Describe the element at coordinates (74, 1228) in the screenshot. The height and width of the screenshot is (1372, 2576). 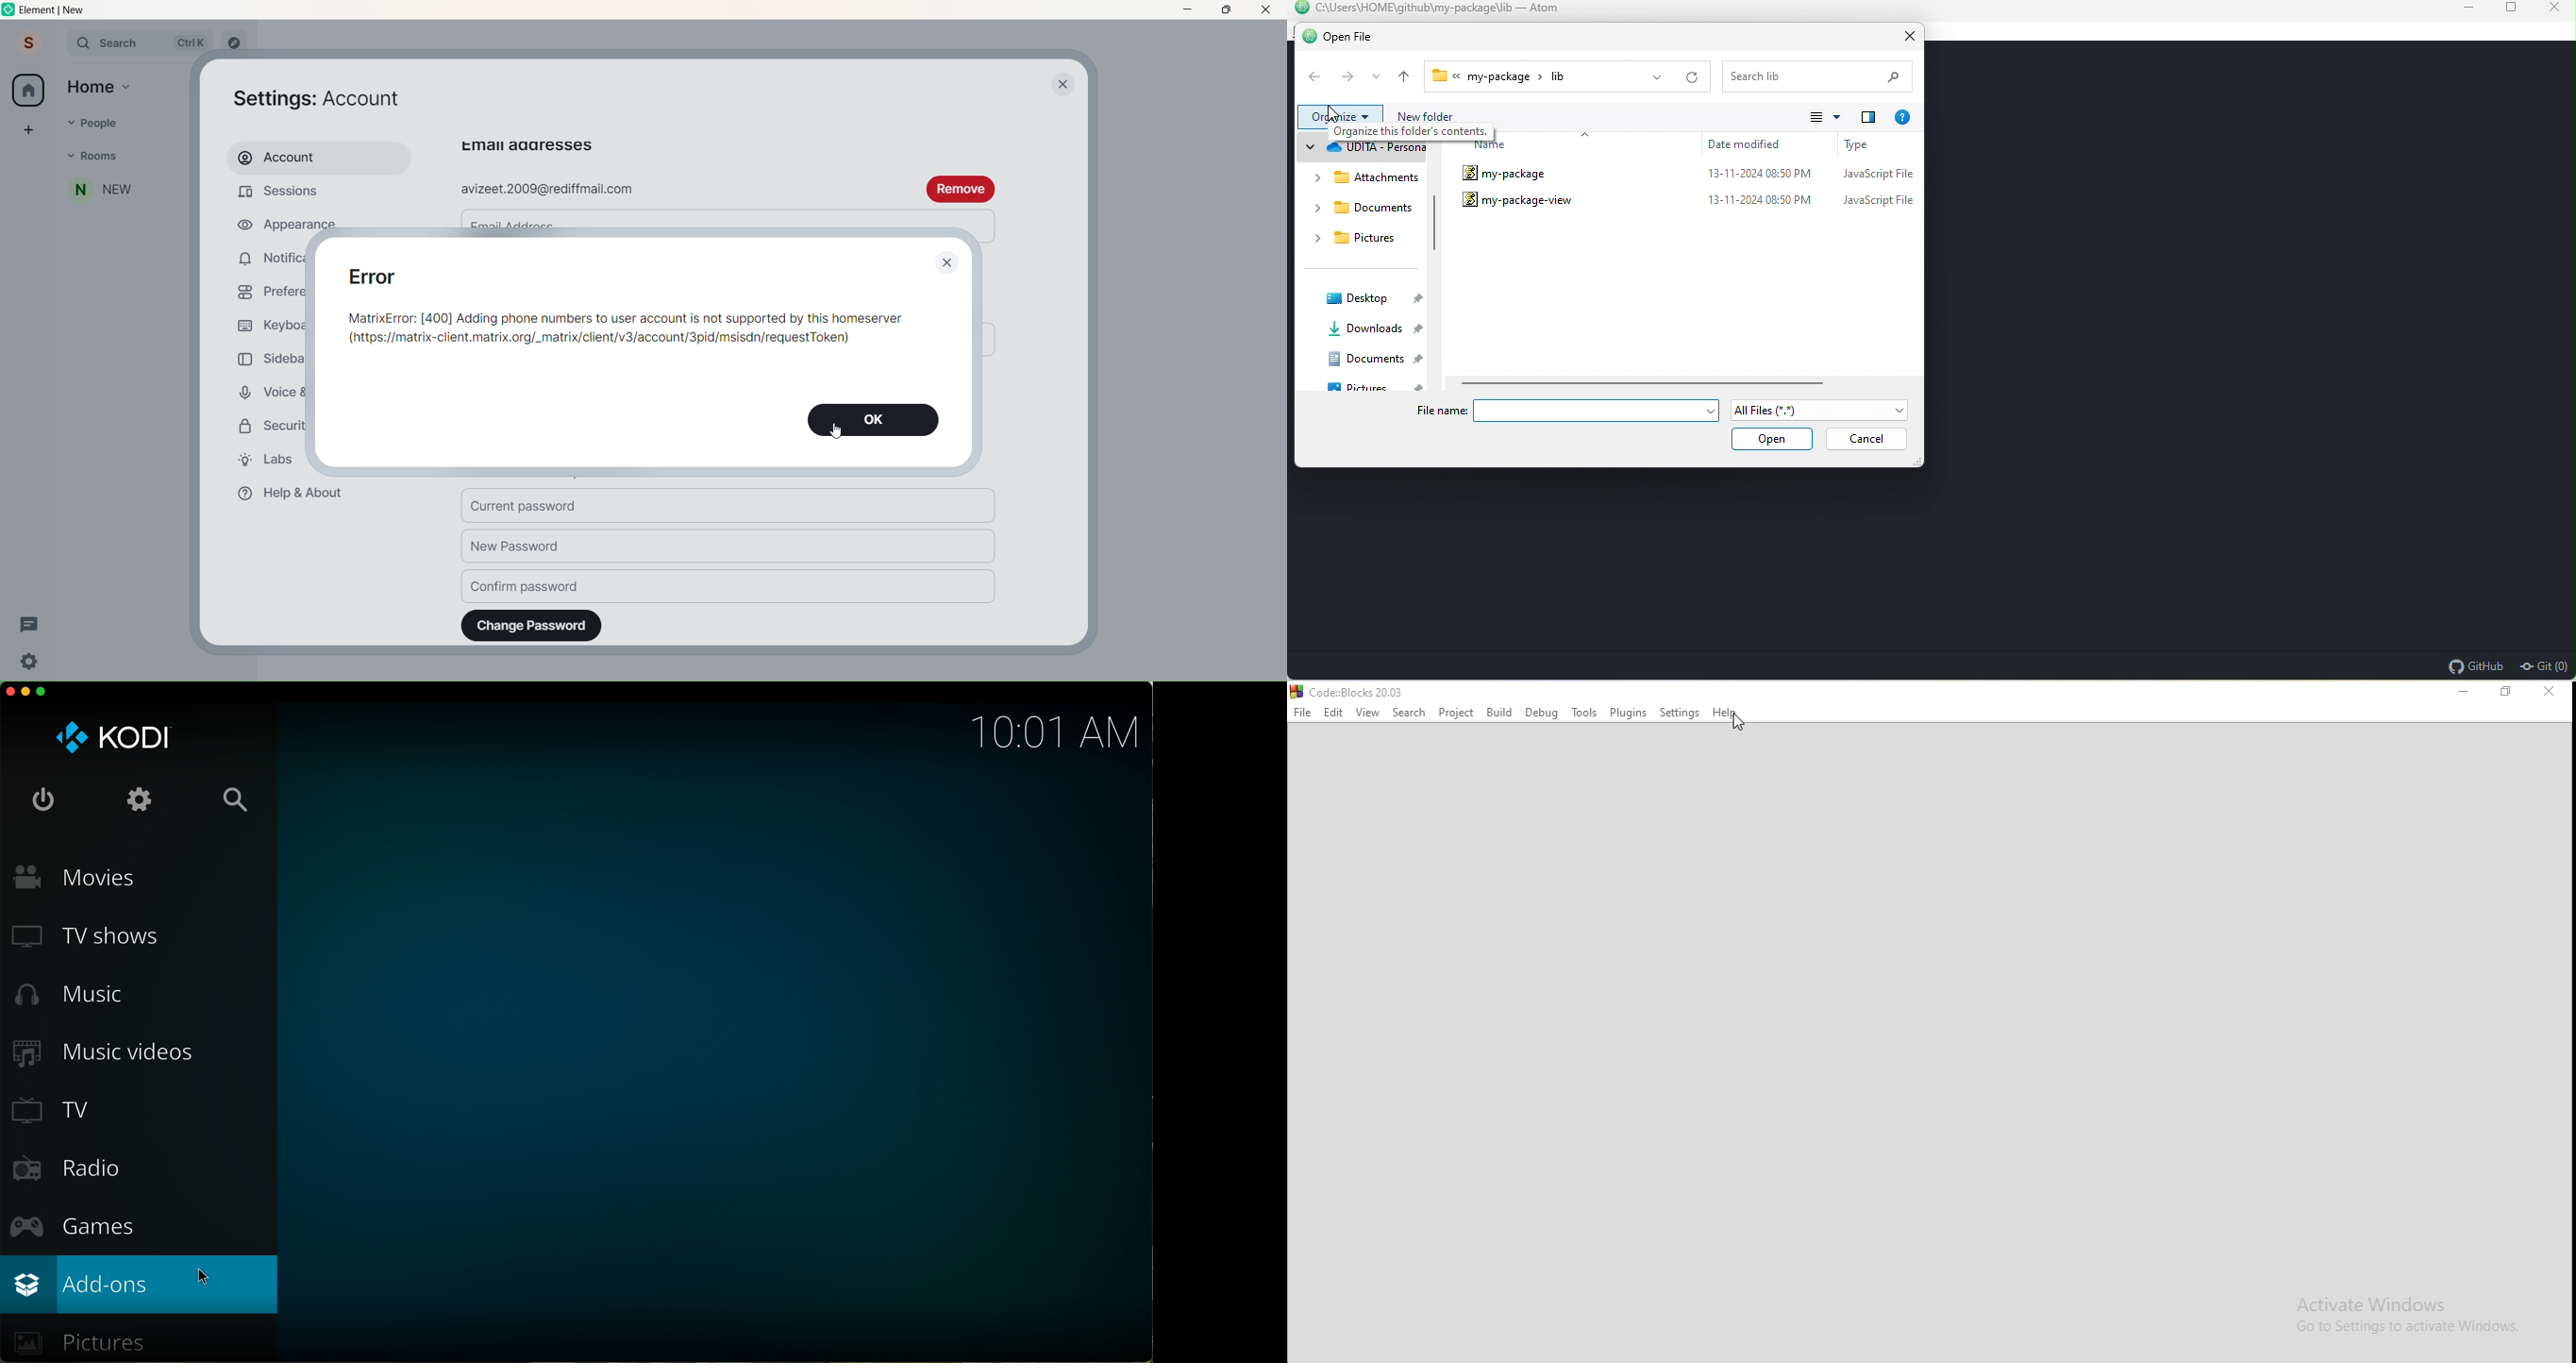
I see `games` at that location.